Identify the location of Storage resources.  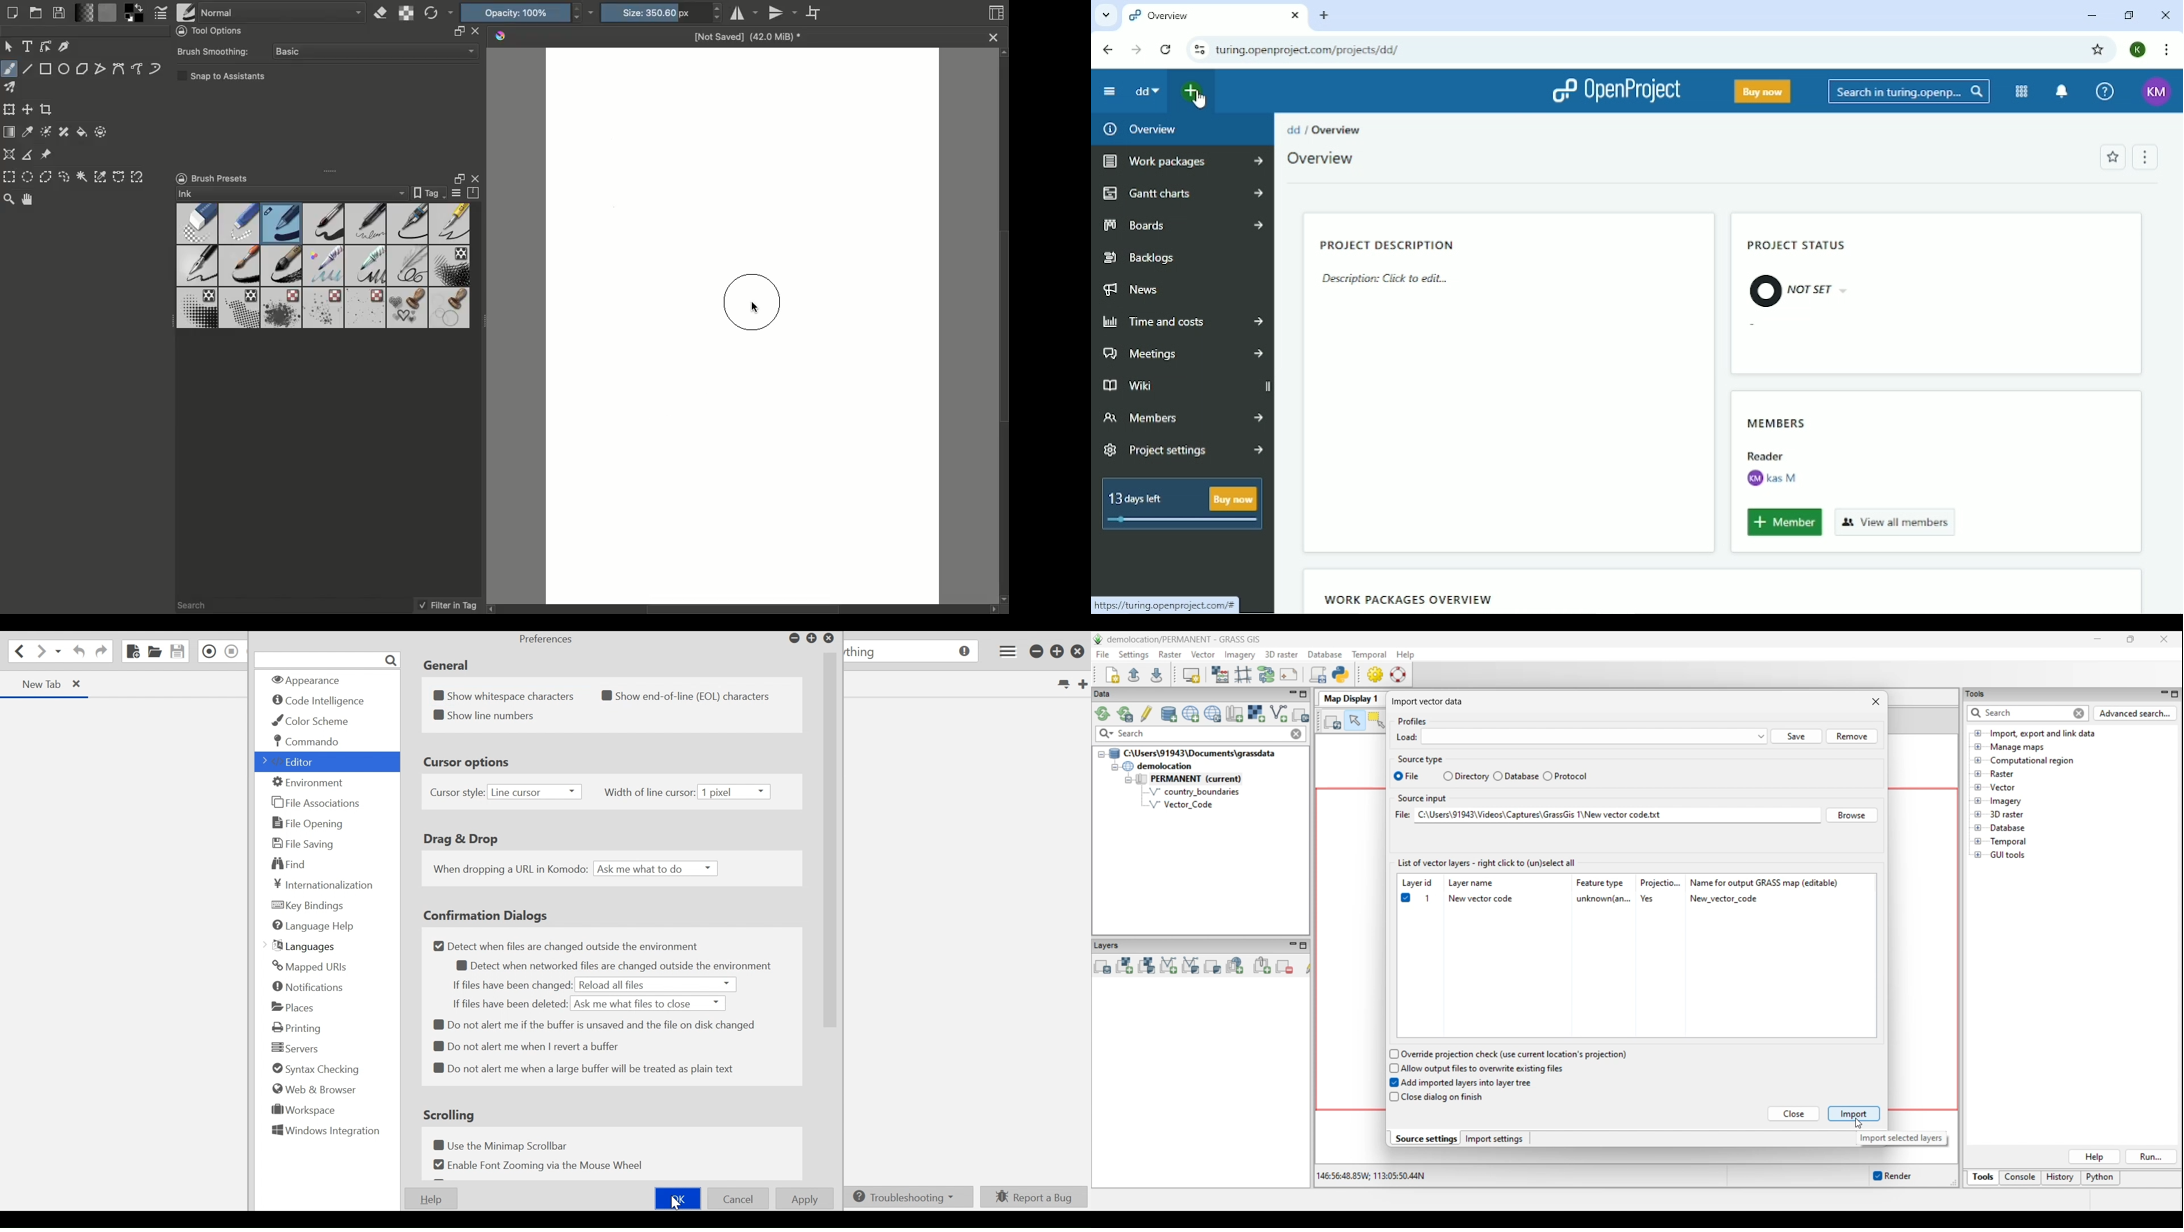
(476, 193).